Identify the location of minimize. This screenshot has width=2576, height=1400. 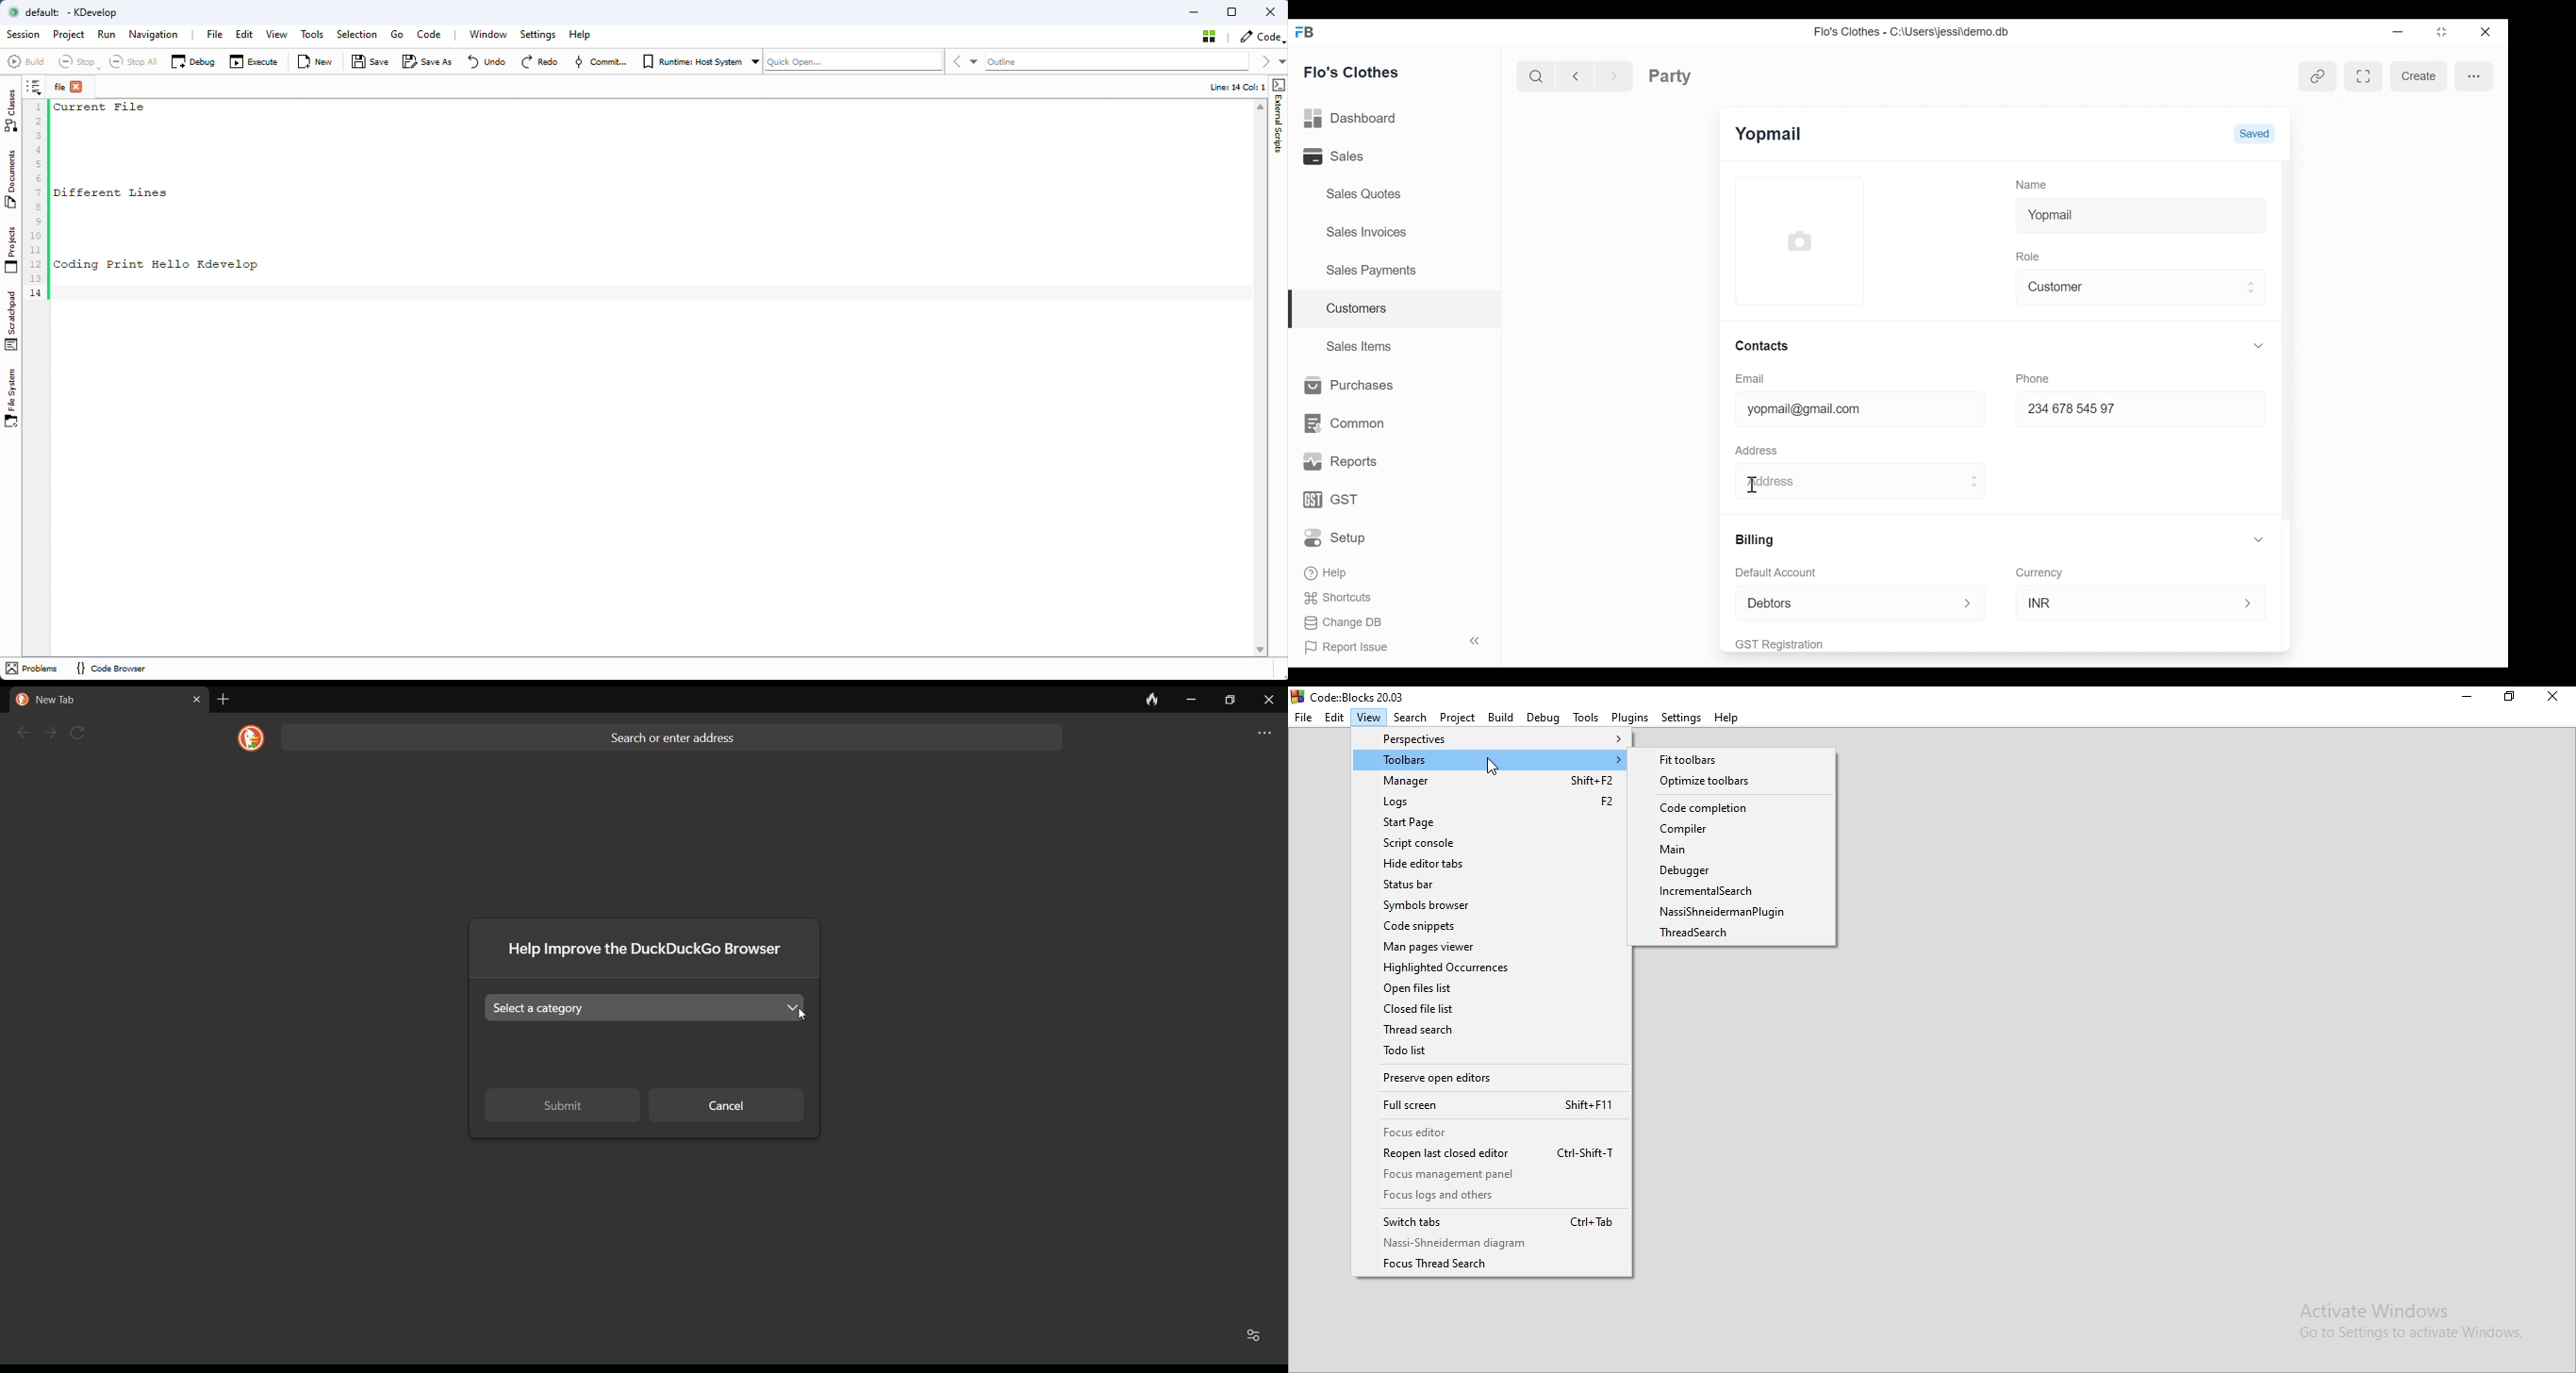
(2396, 31).